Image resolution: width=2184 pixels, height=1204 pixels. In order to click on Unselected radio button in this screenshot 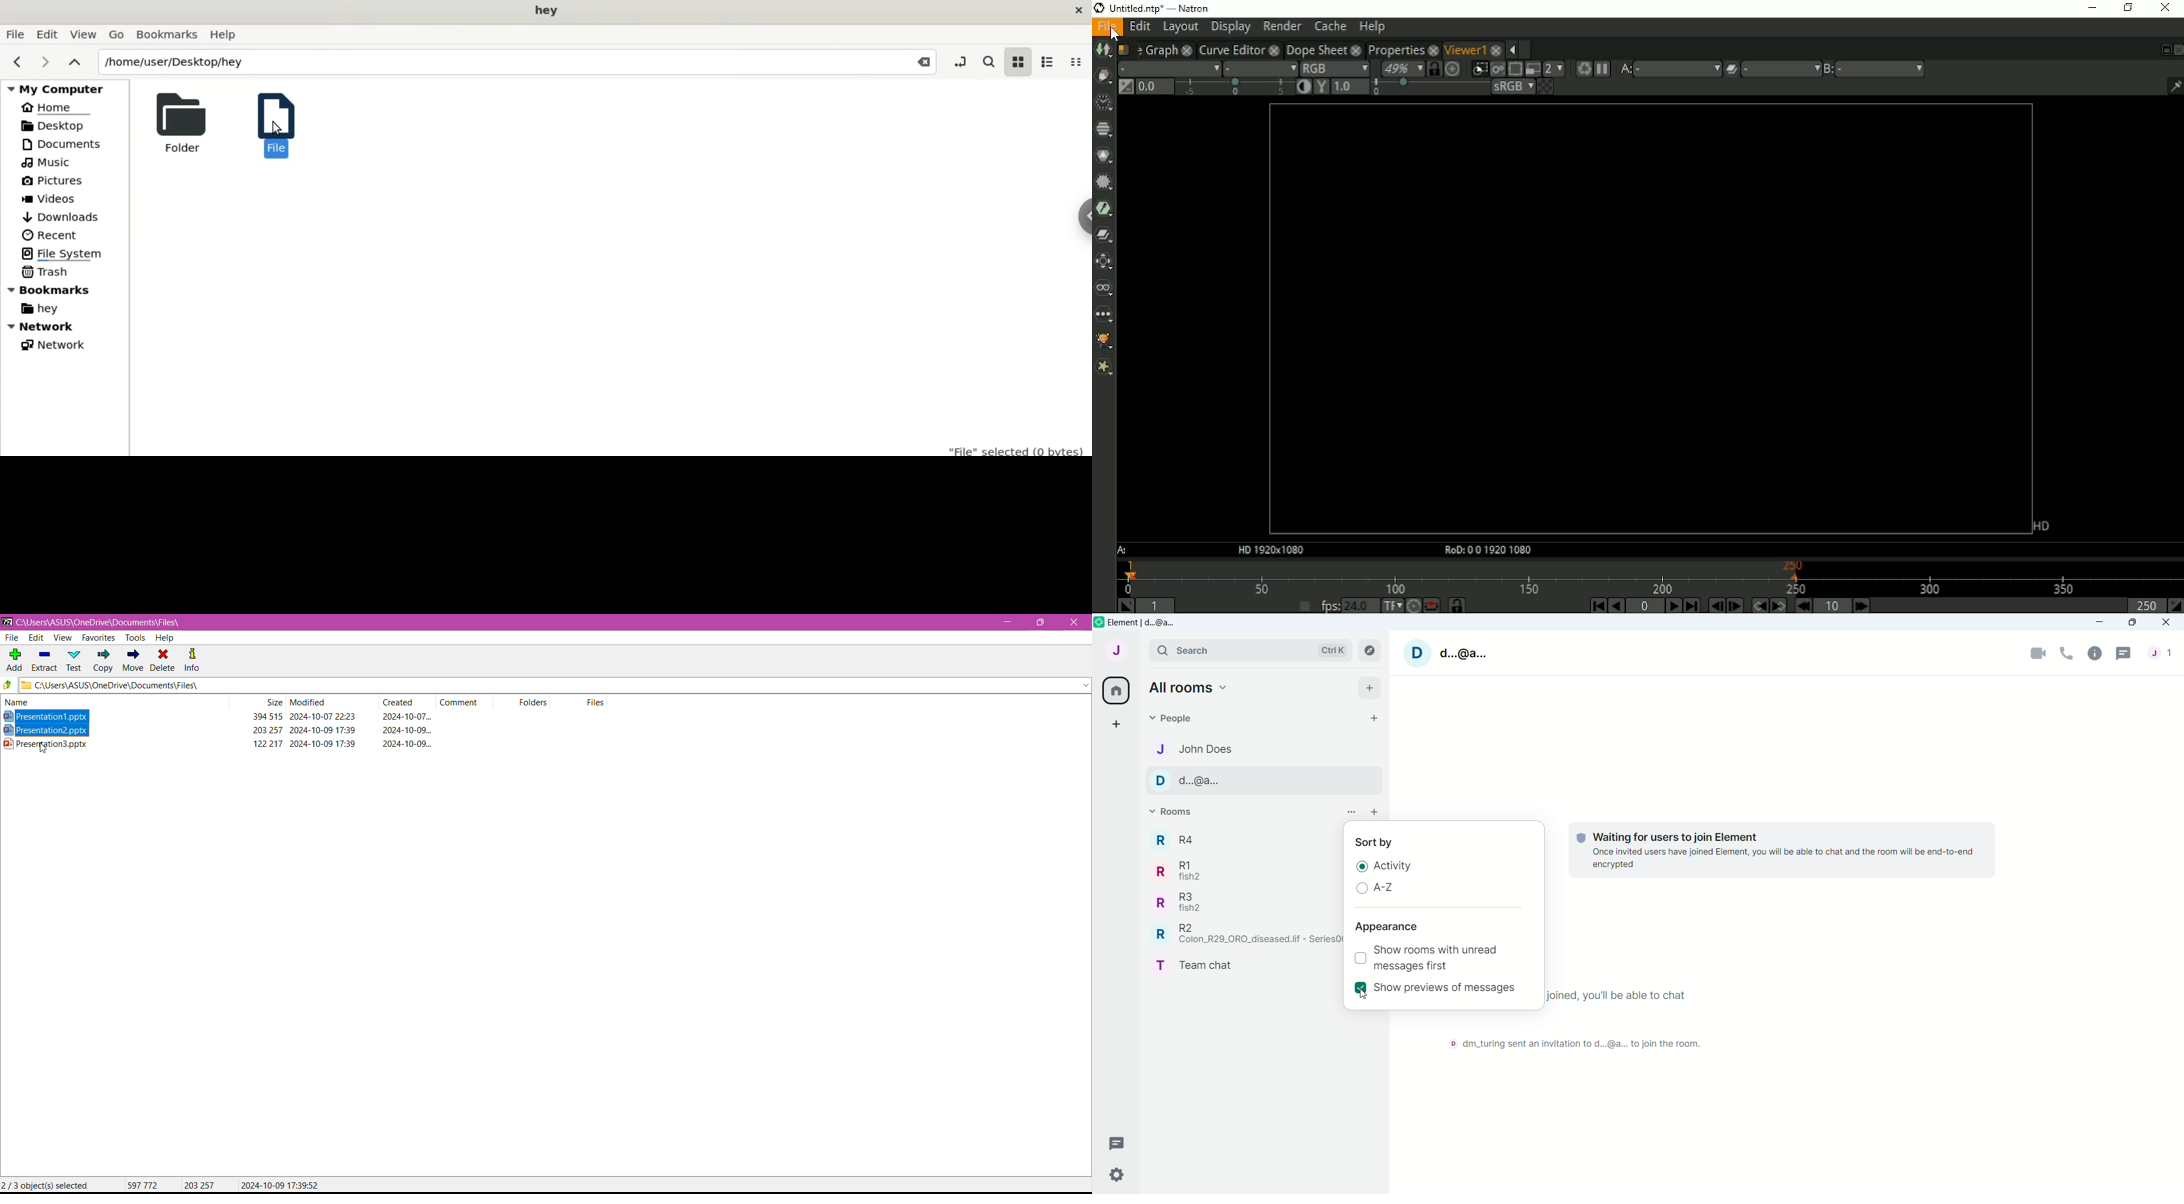, I will do `click(1362, 887)`.